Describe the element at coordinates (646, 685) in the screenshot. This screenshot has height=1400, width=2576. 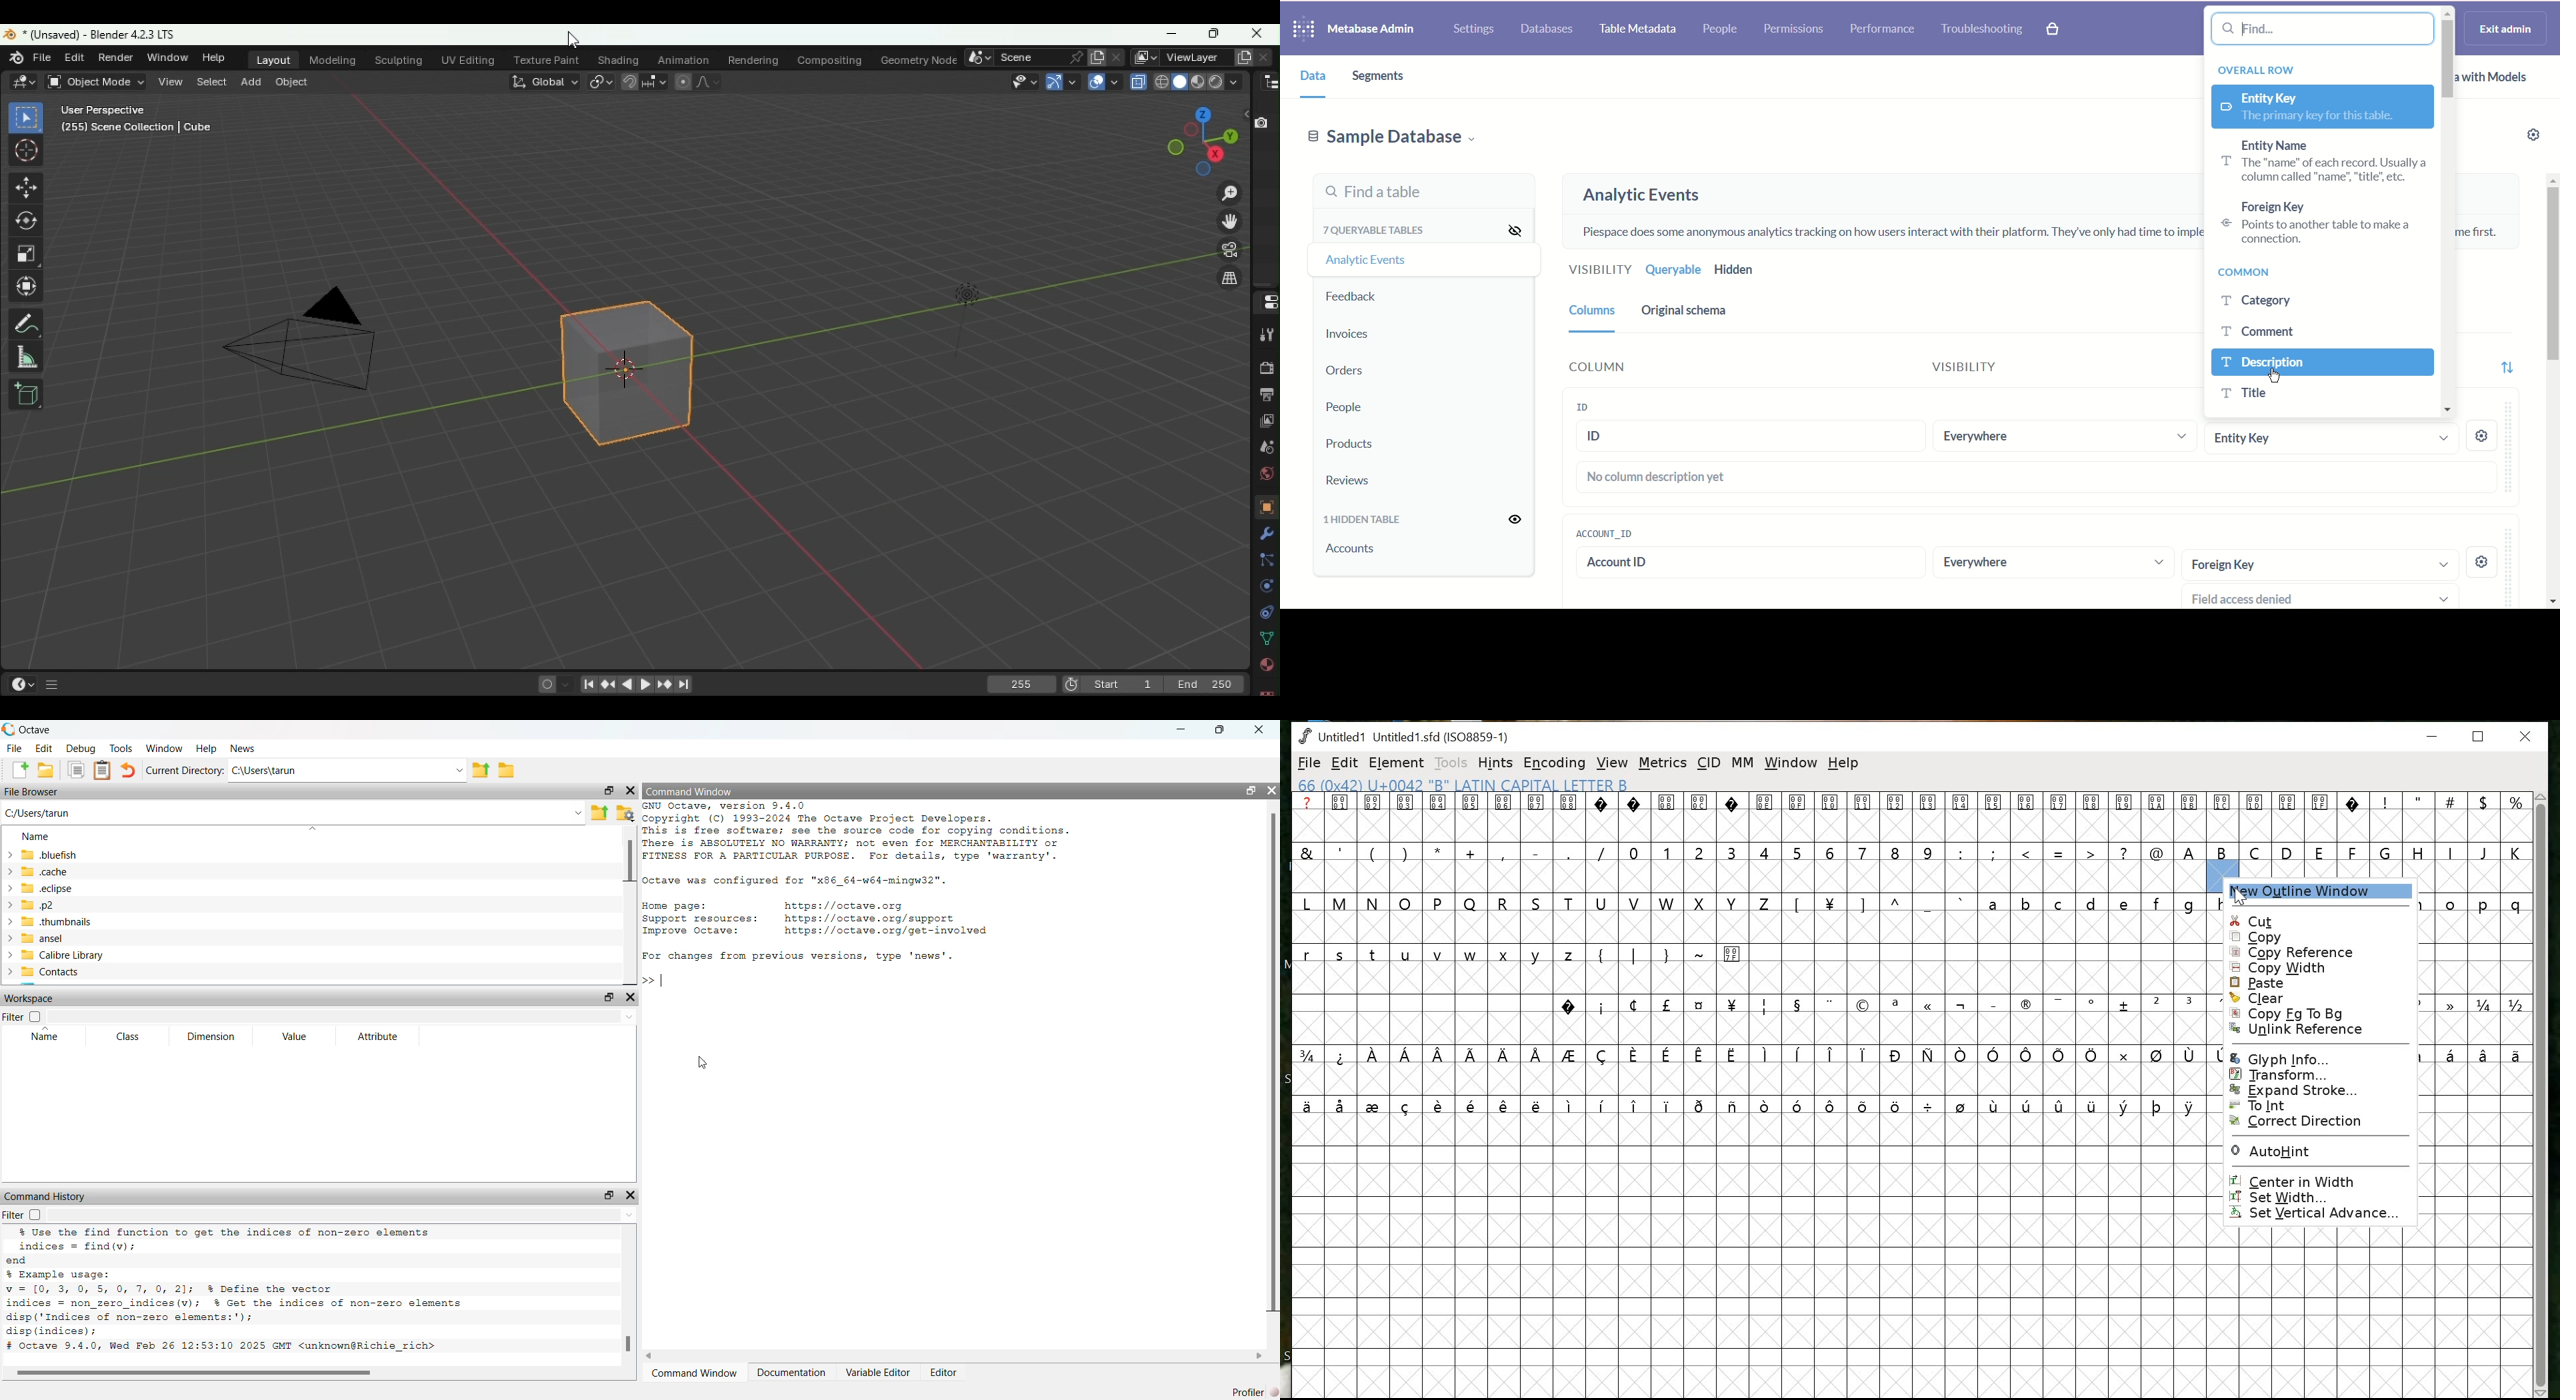
I see `Play animation` at that location.